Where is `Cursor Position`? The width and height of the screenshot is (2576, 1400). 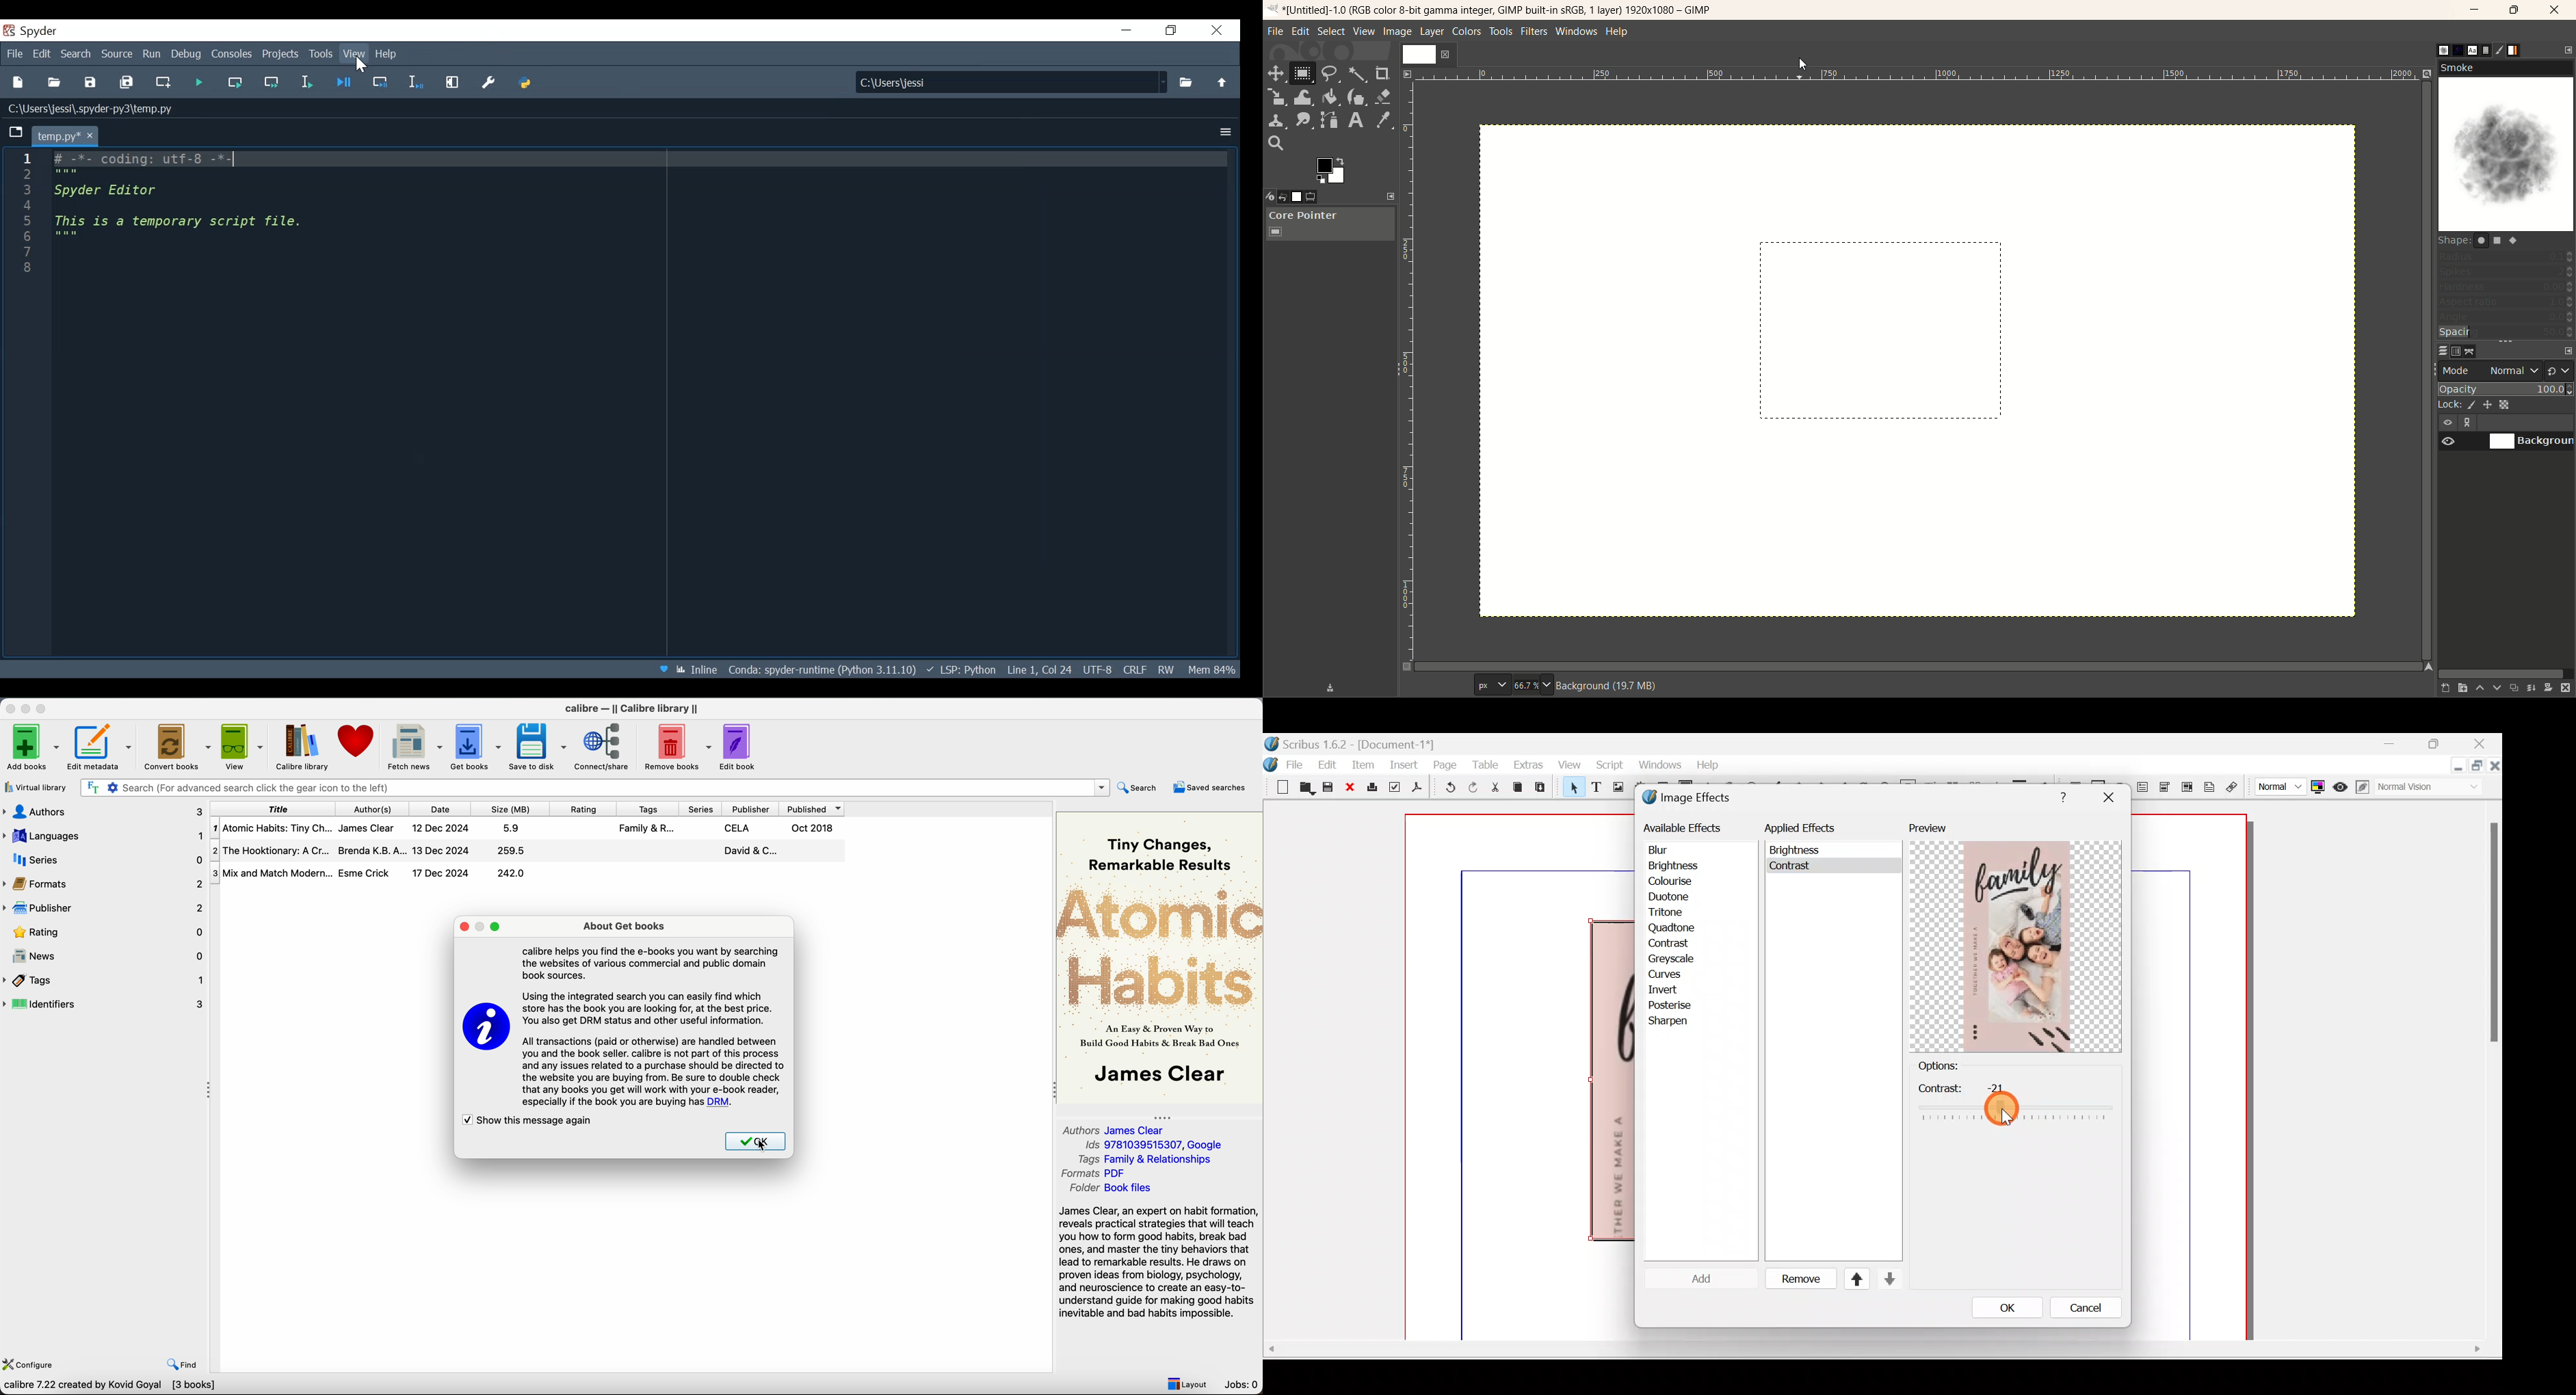
Cursor Position is located at coordinates (1041, 668).